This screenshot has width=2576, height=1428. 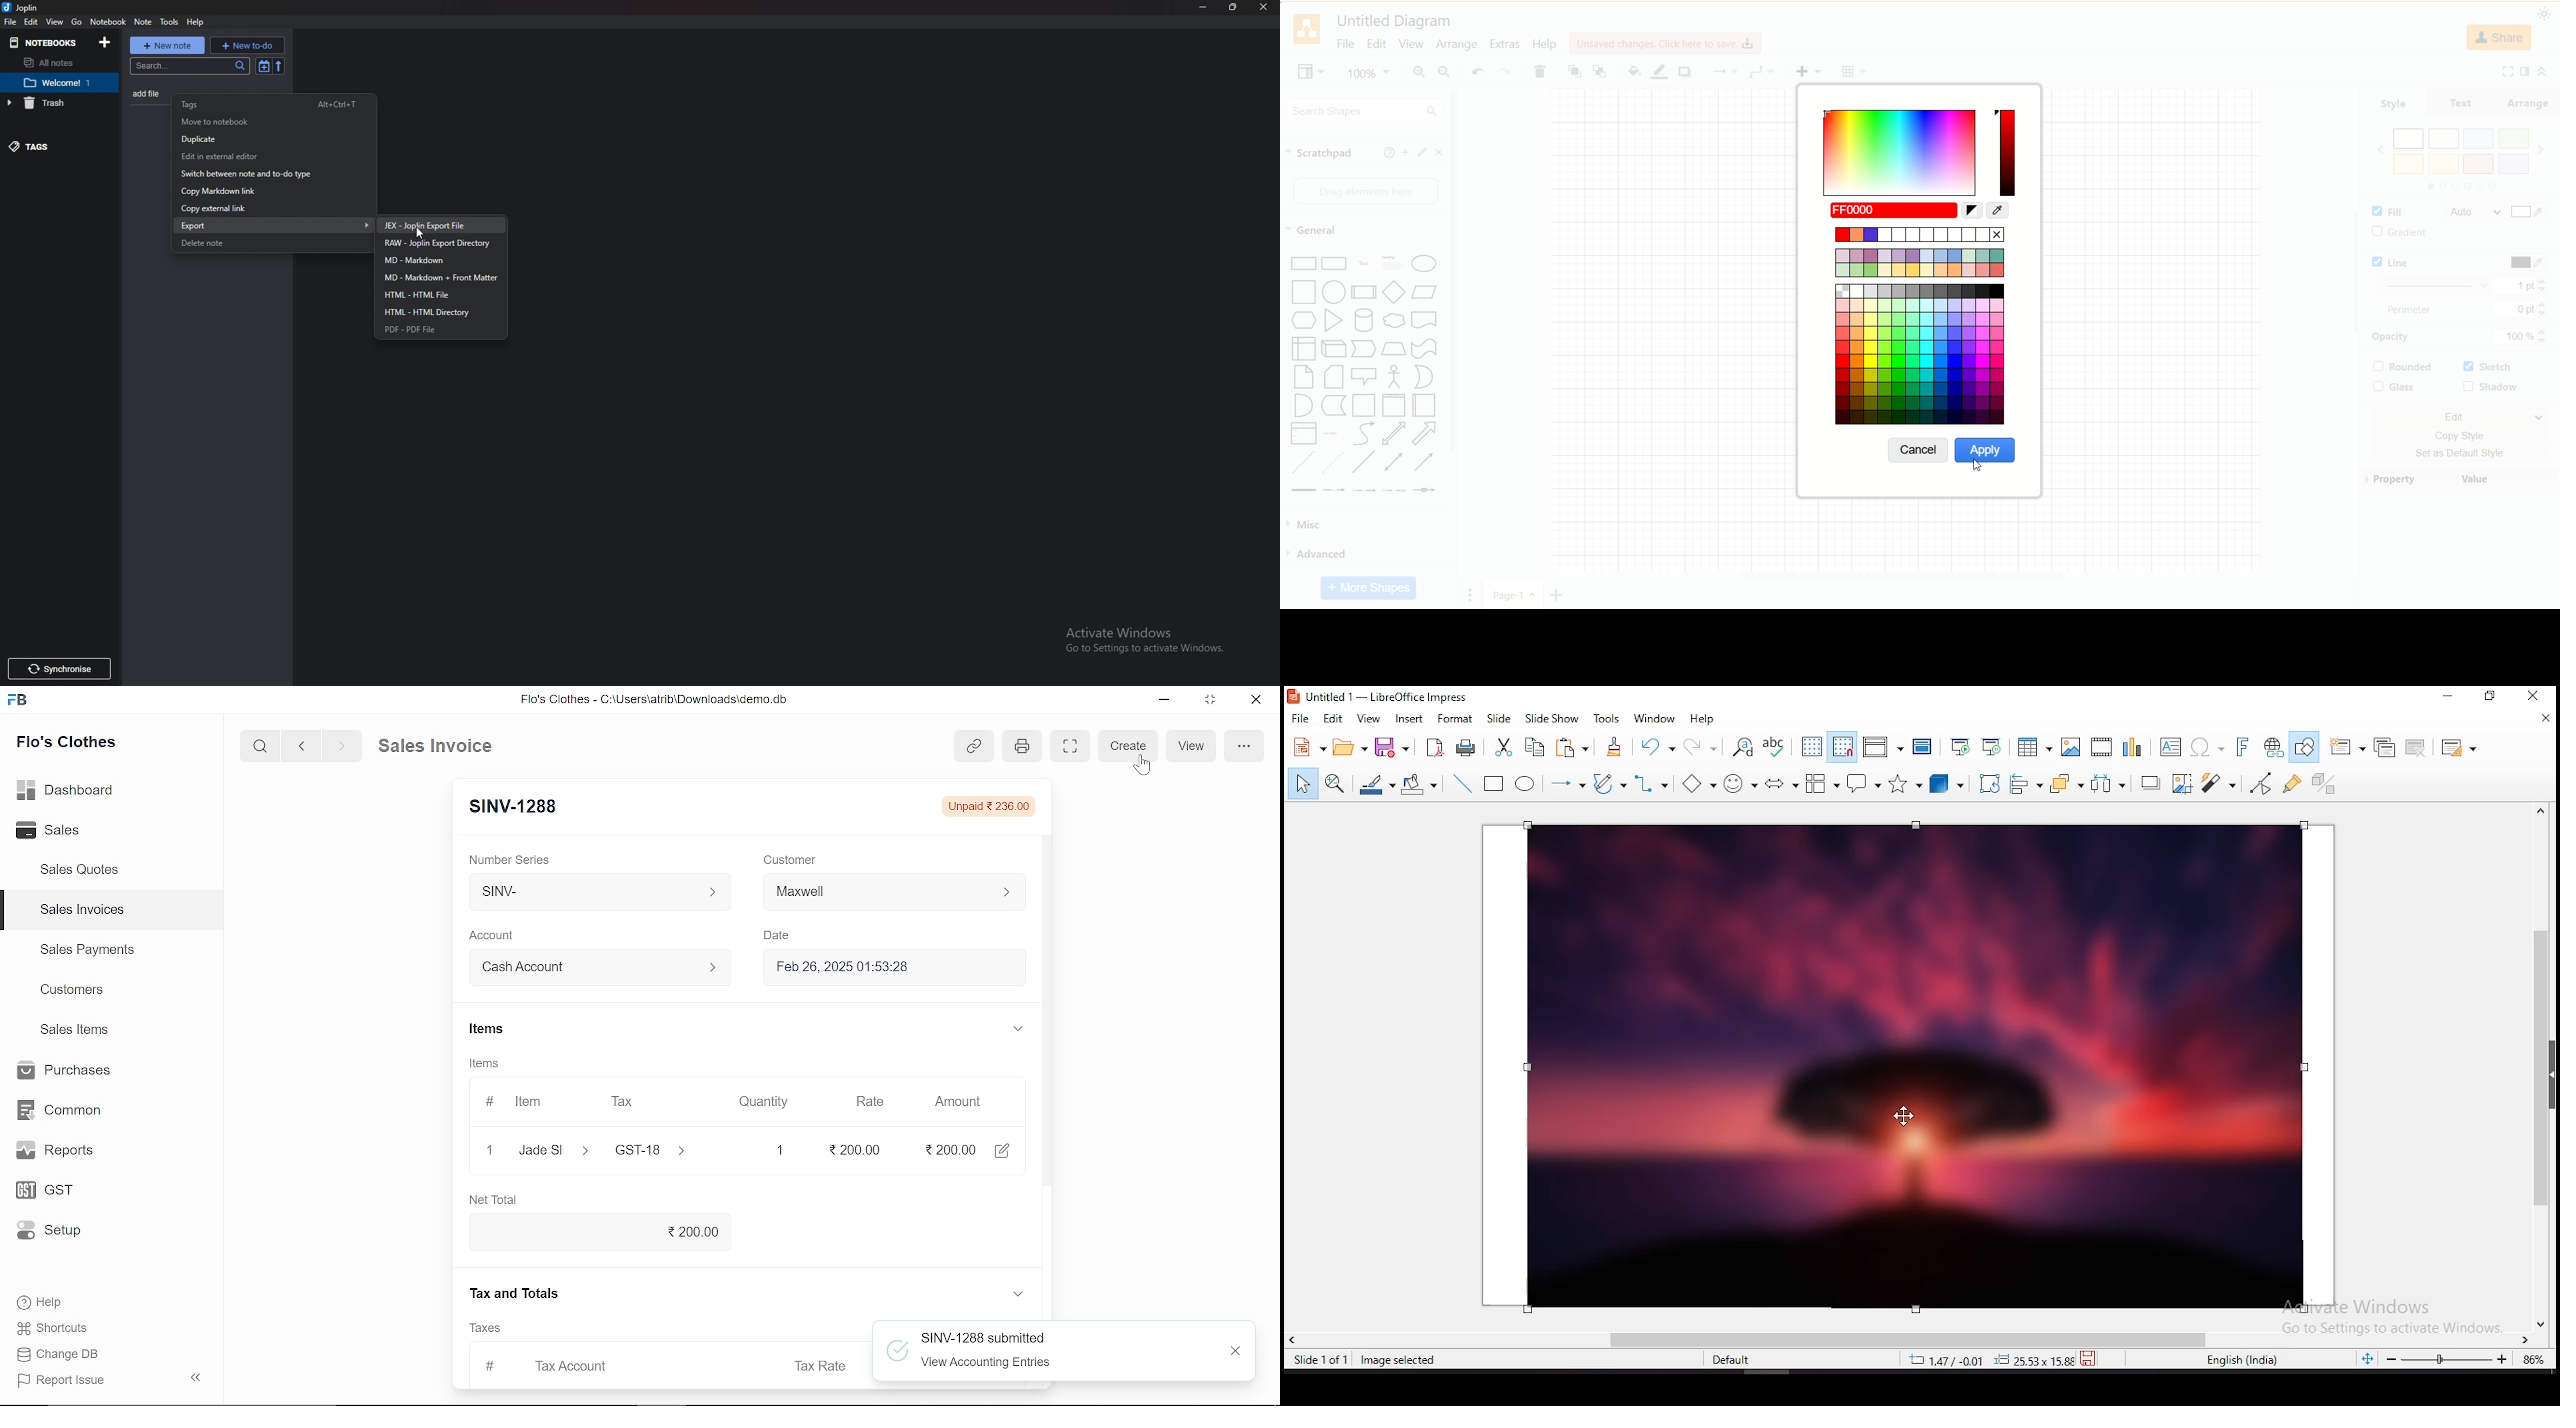 What do you see at coordinates (517, 1103) in the screenshot?
I see `Item` at bounding box center [517, 1103].